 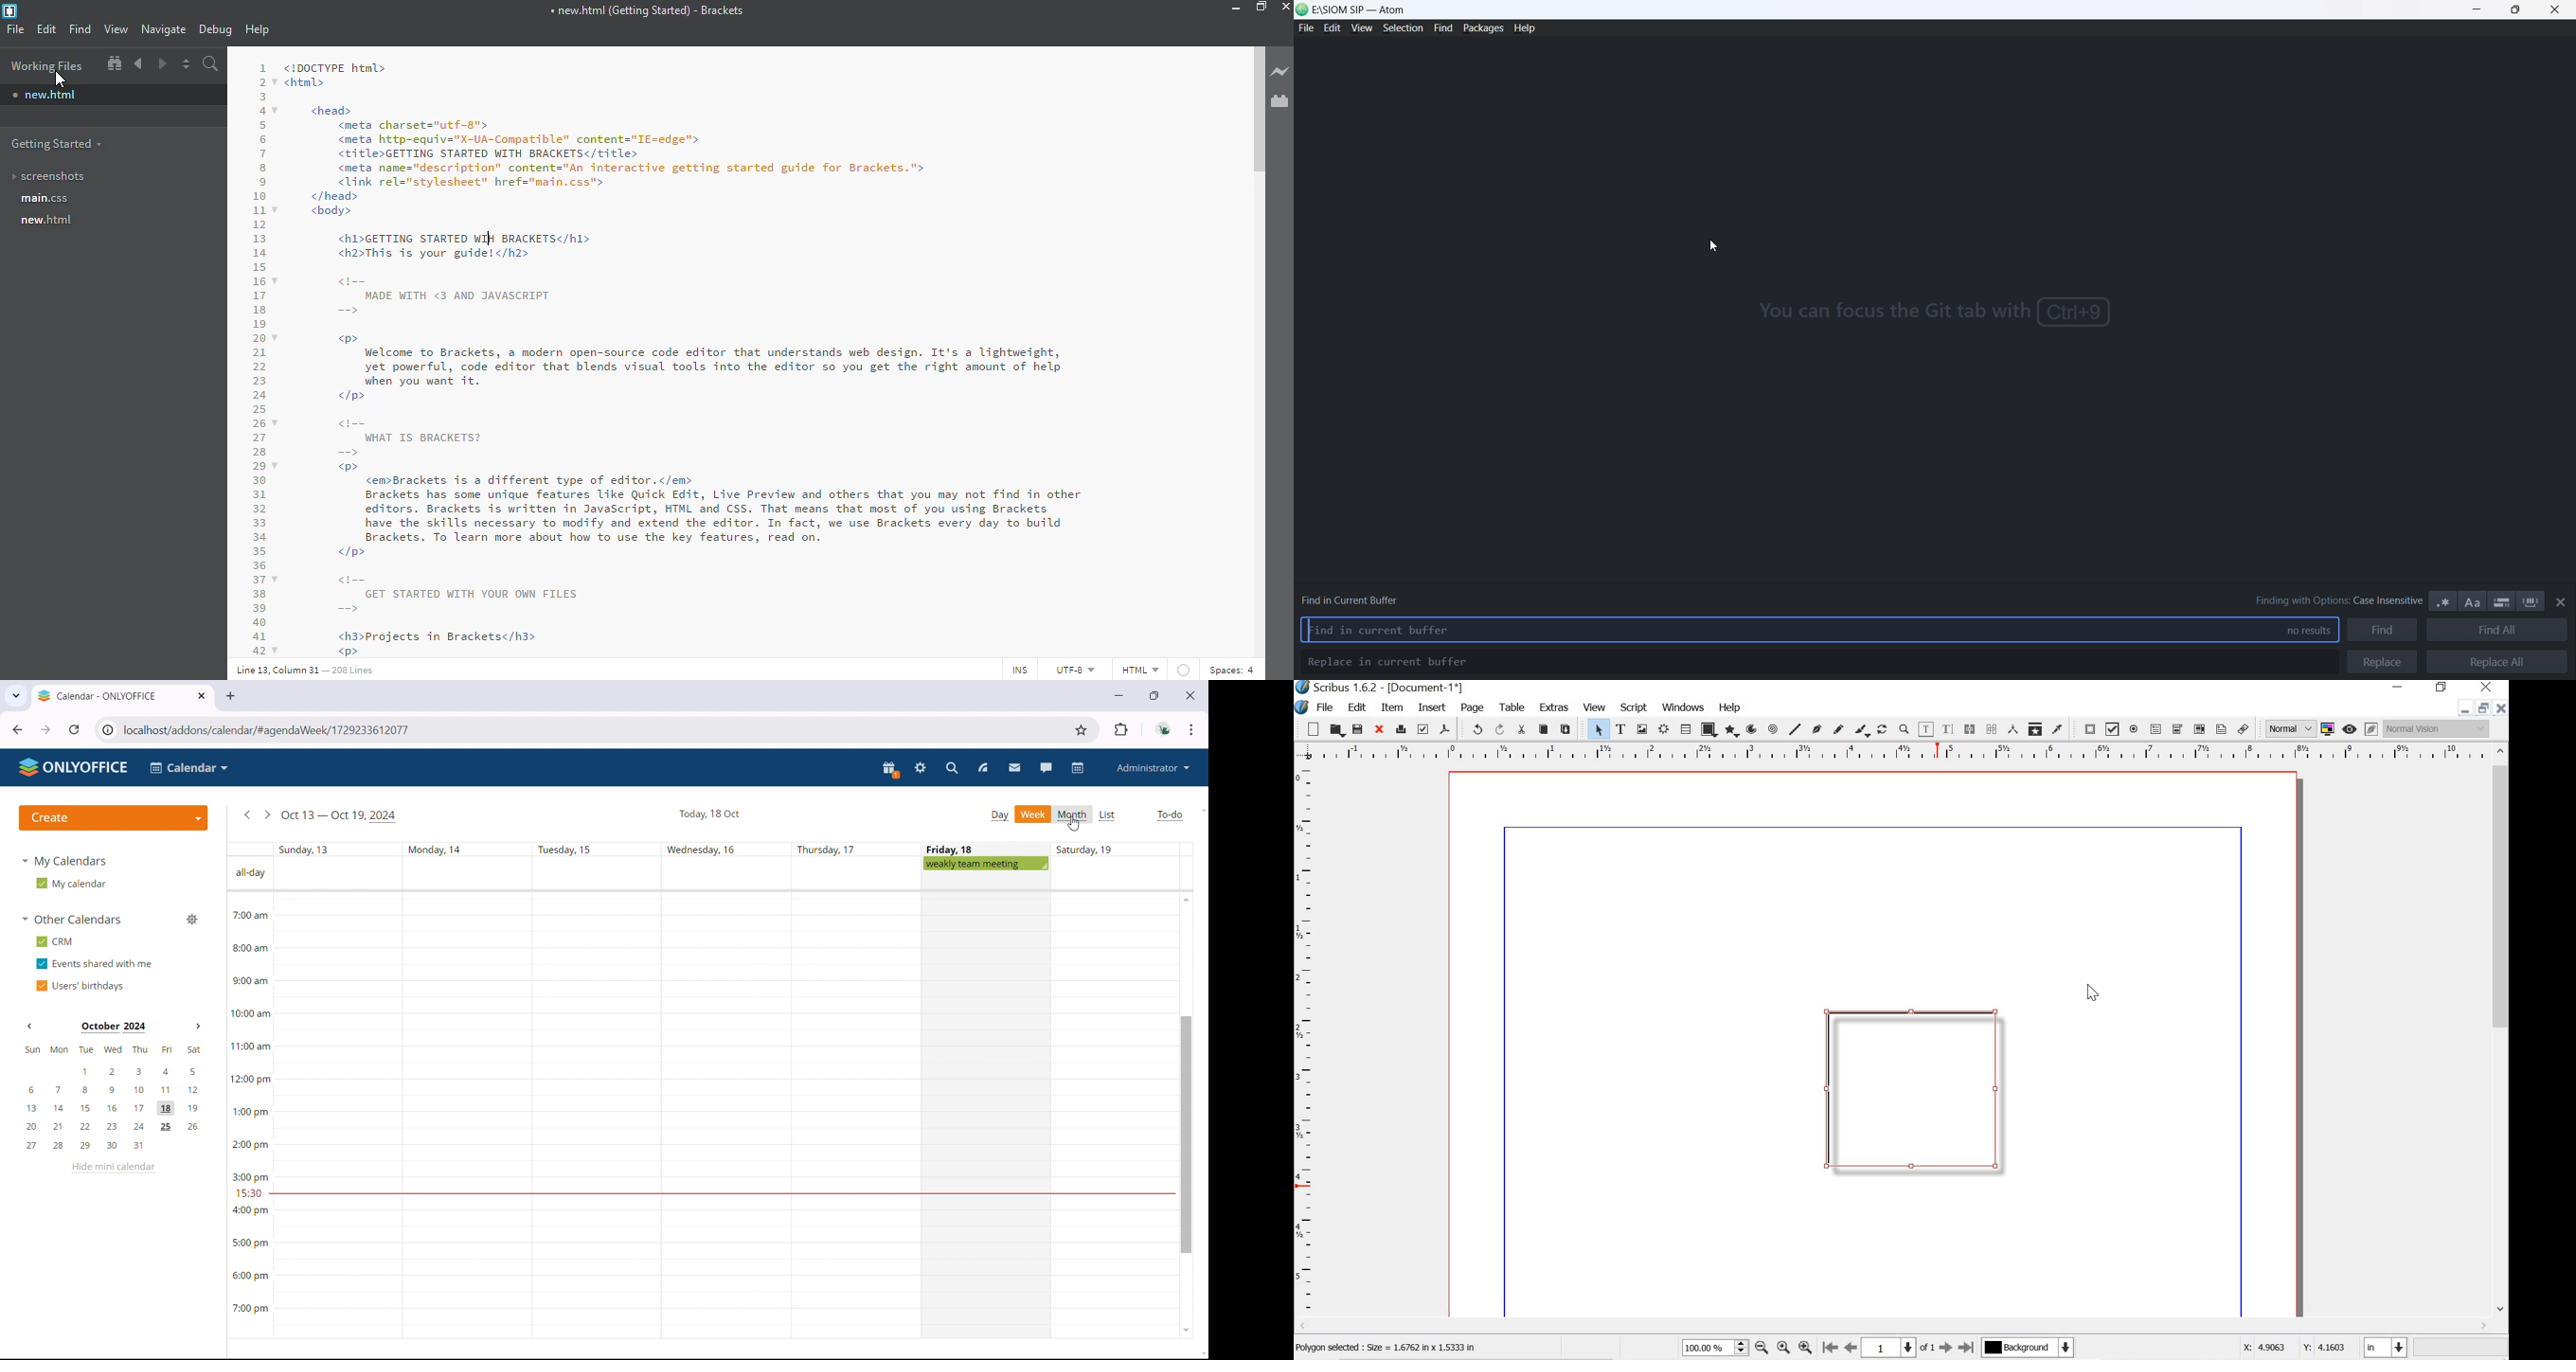 I want to click on edit, so click(x=1332, y=29).